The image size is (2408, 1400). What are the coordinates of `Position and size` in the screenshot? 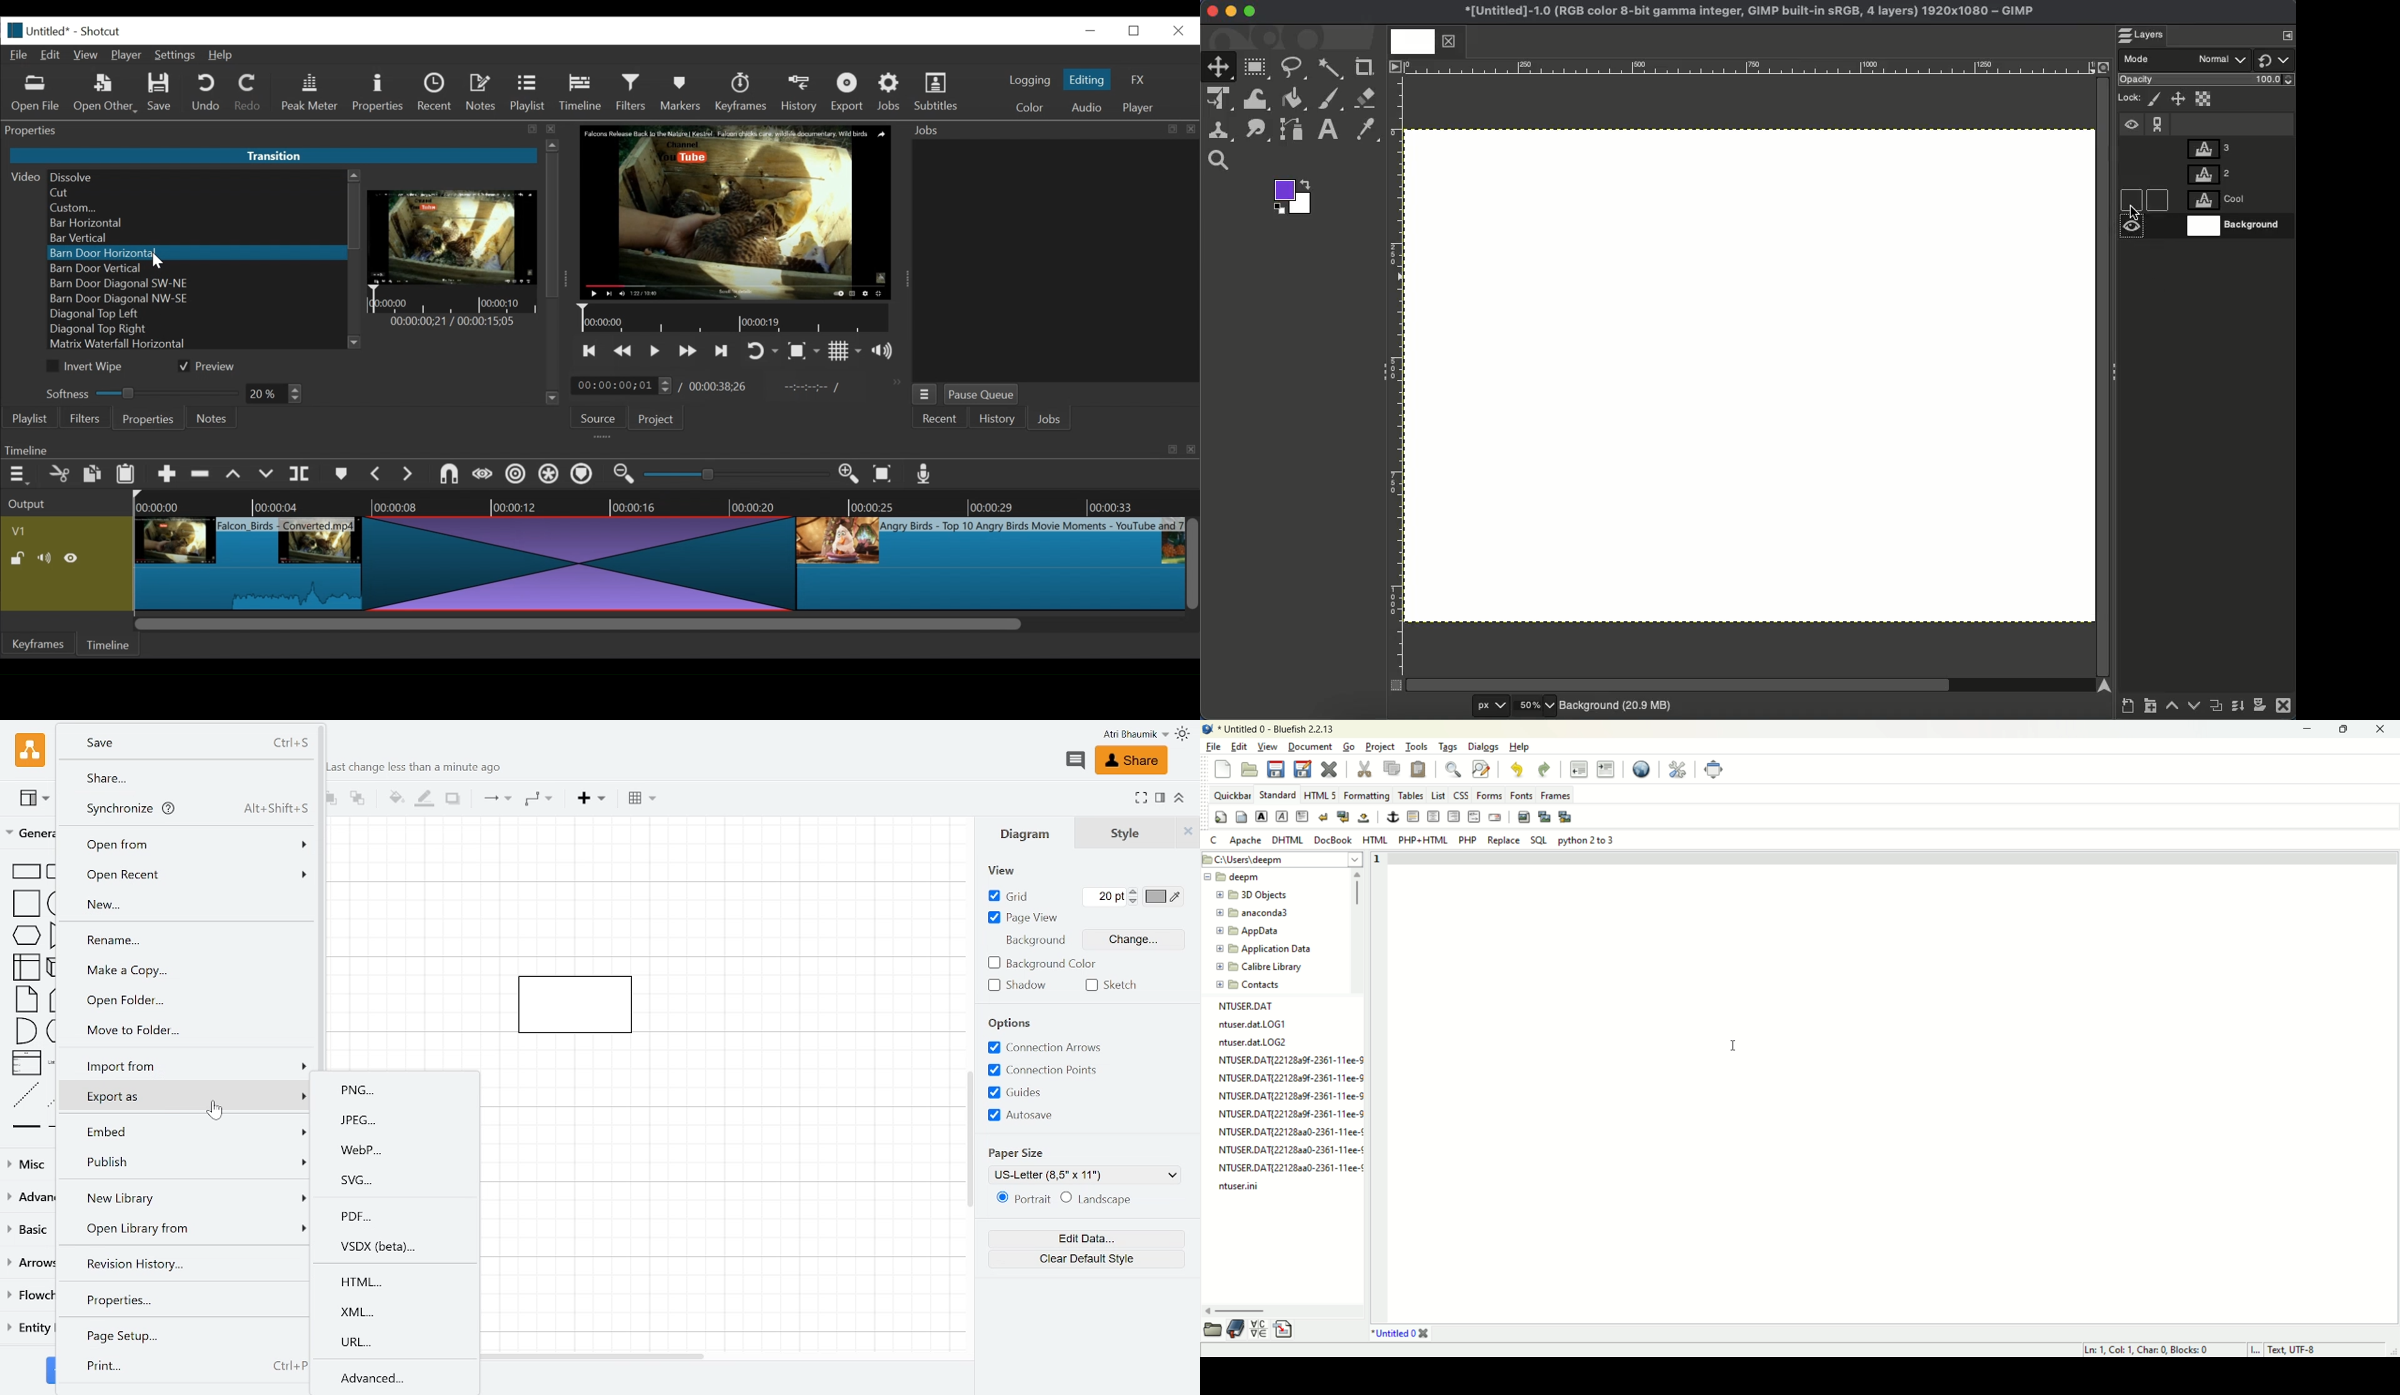 It's located at (2179, 101).